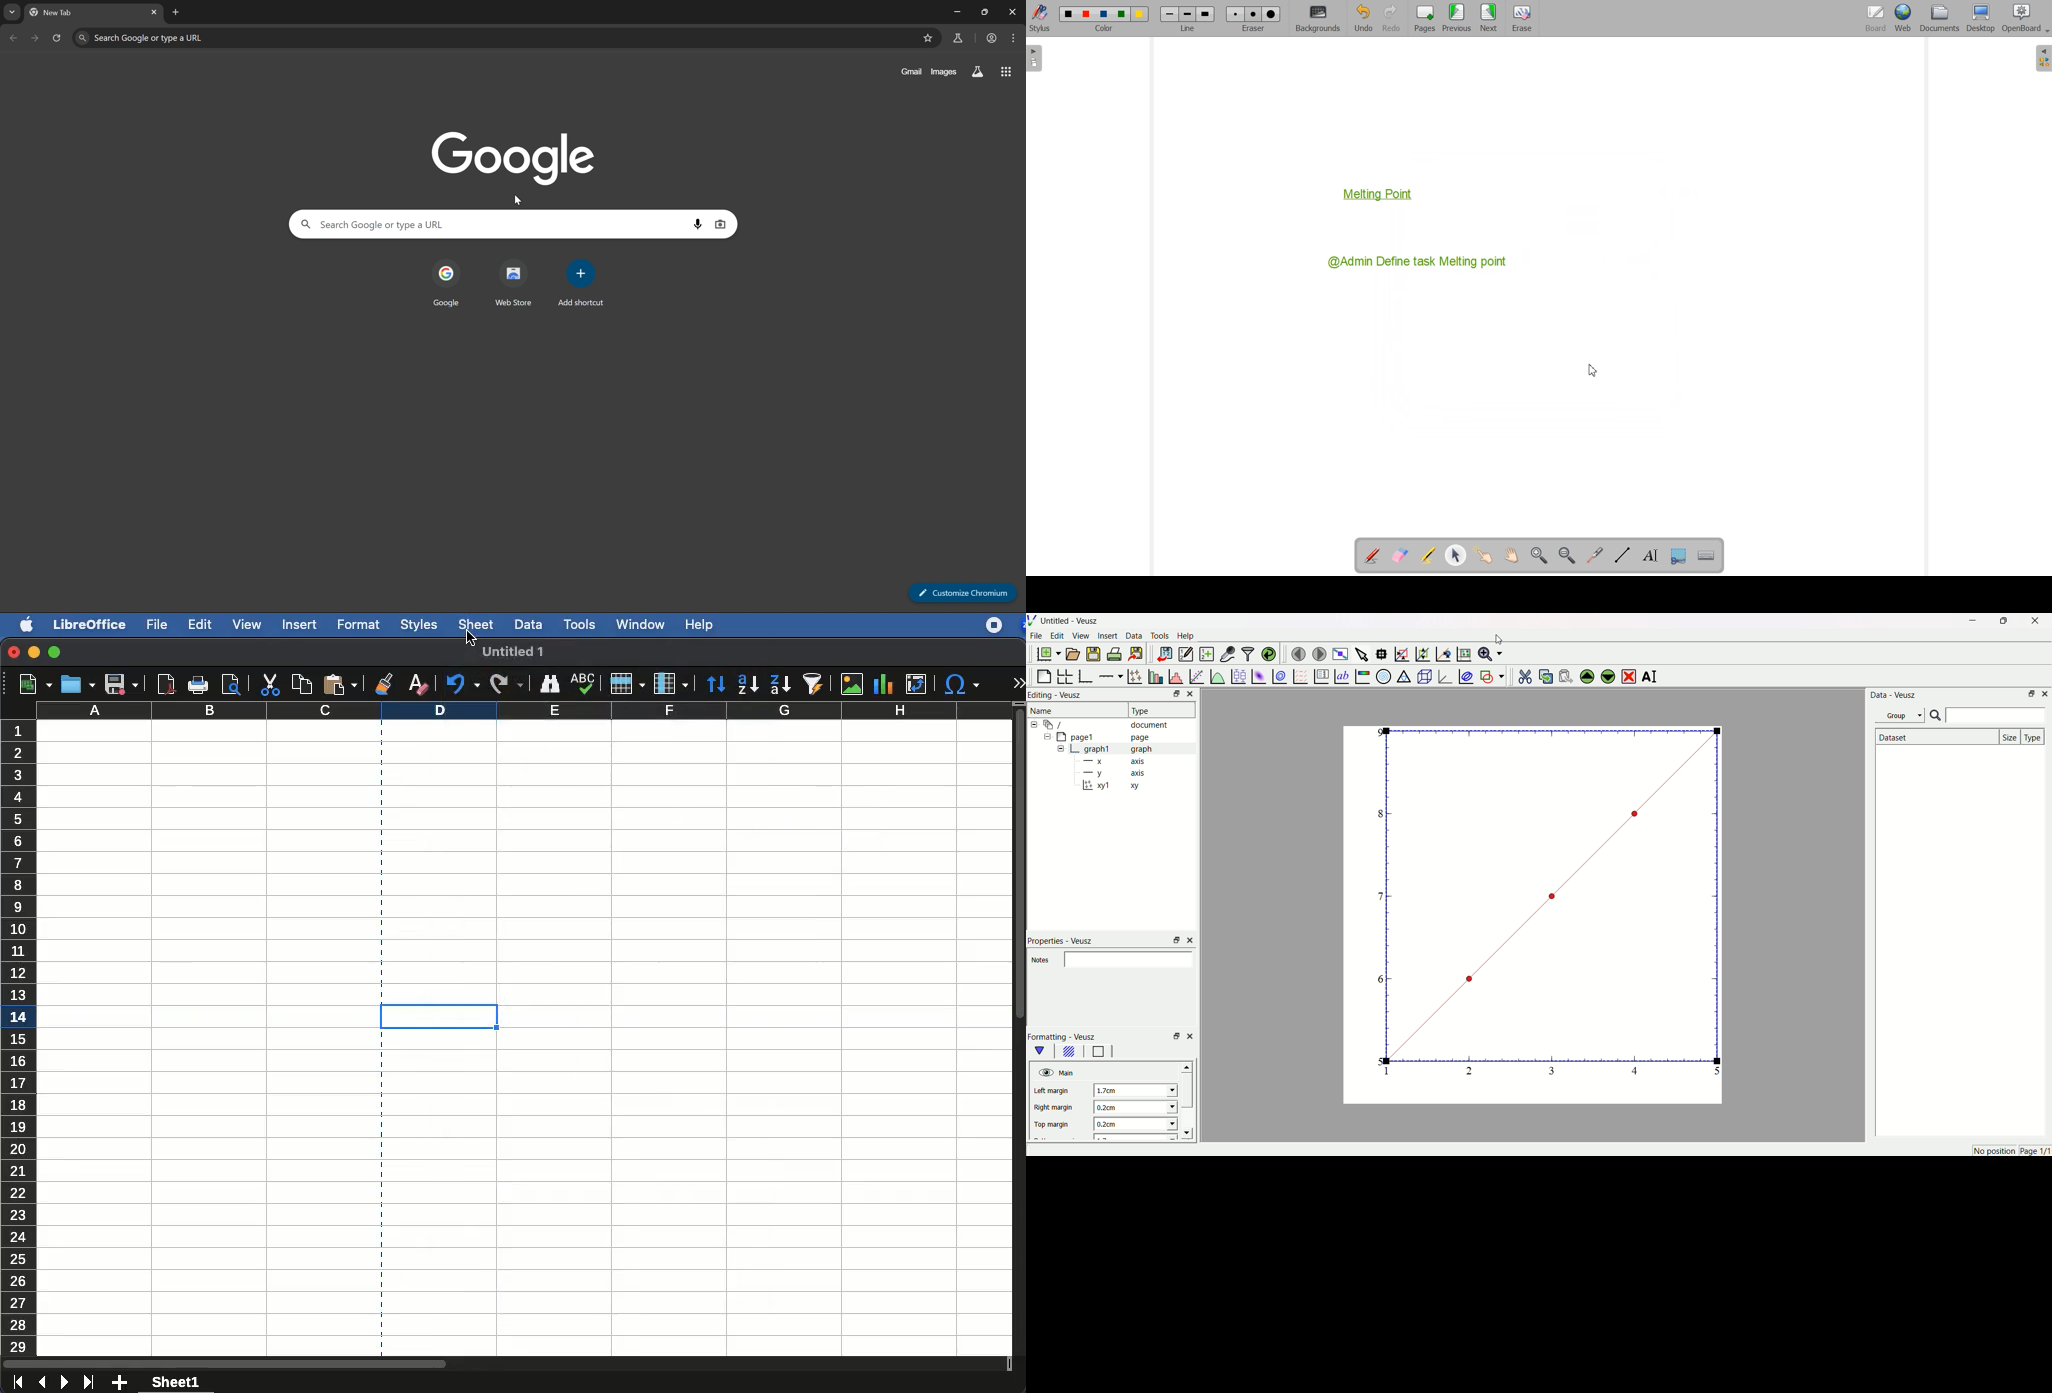 This screenshot has width=2072, height=1400. Describe the element at coordinates (358, 623) in the screenshot. I see `format` at that location.